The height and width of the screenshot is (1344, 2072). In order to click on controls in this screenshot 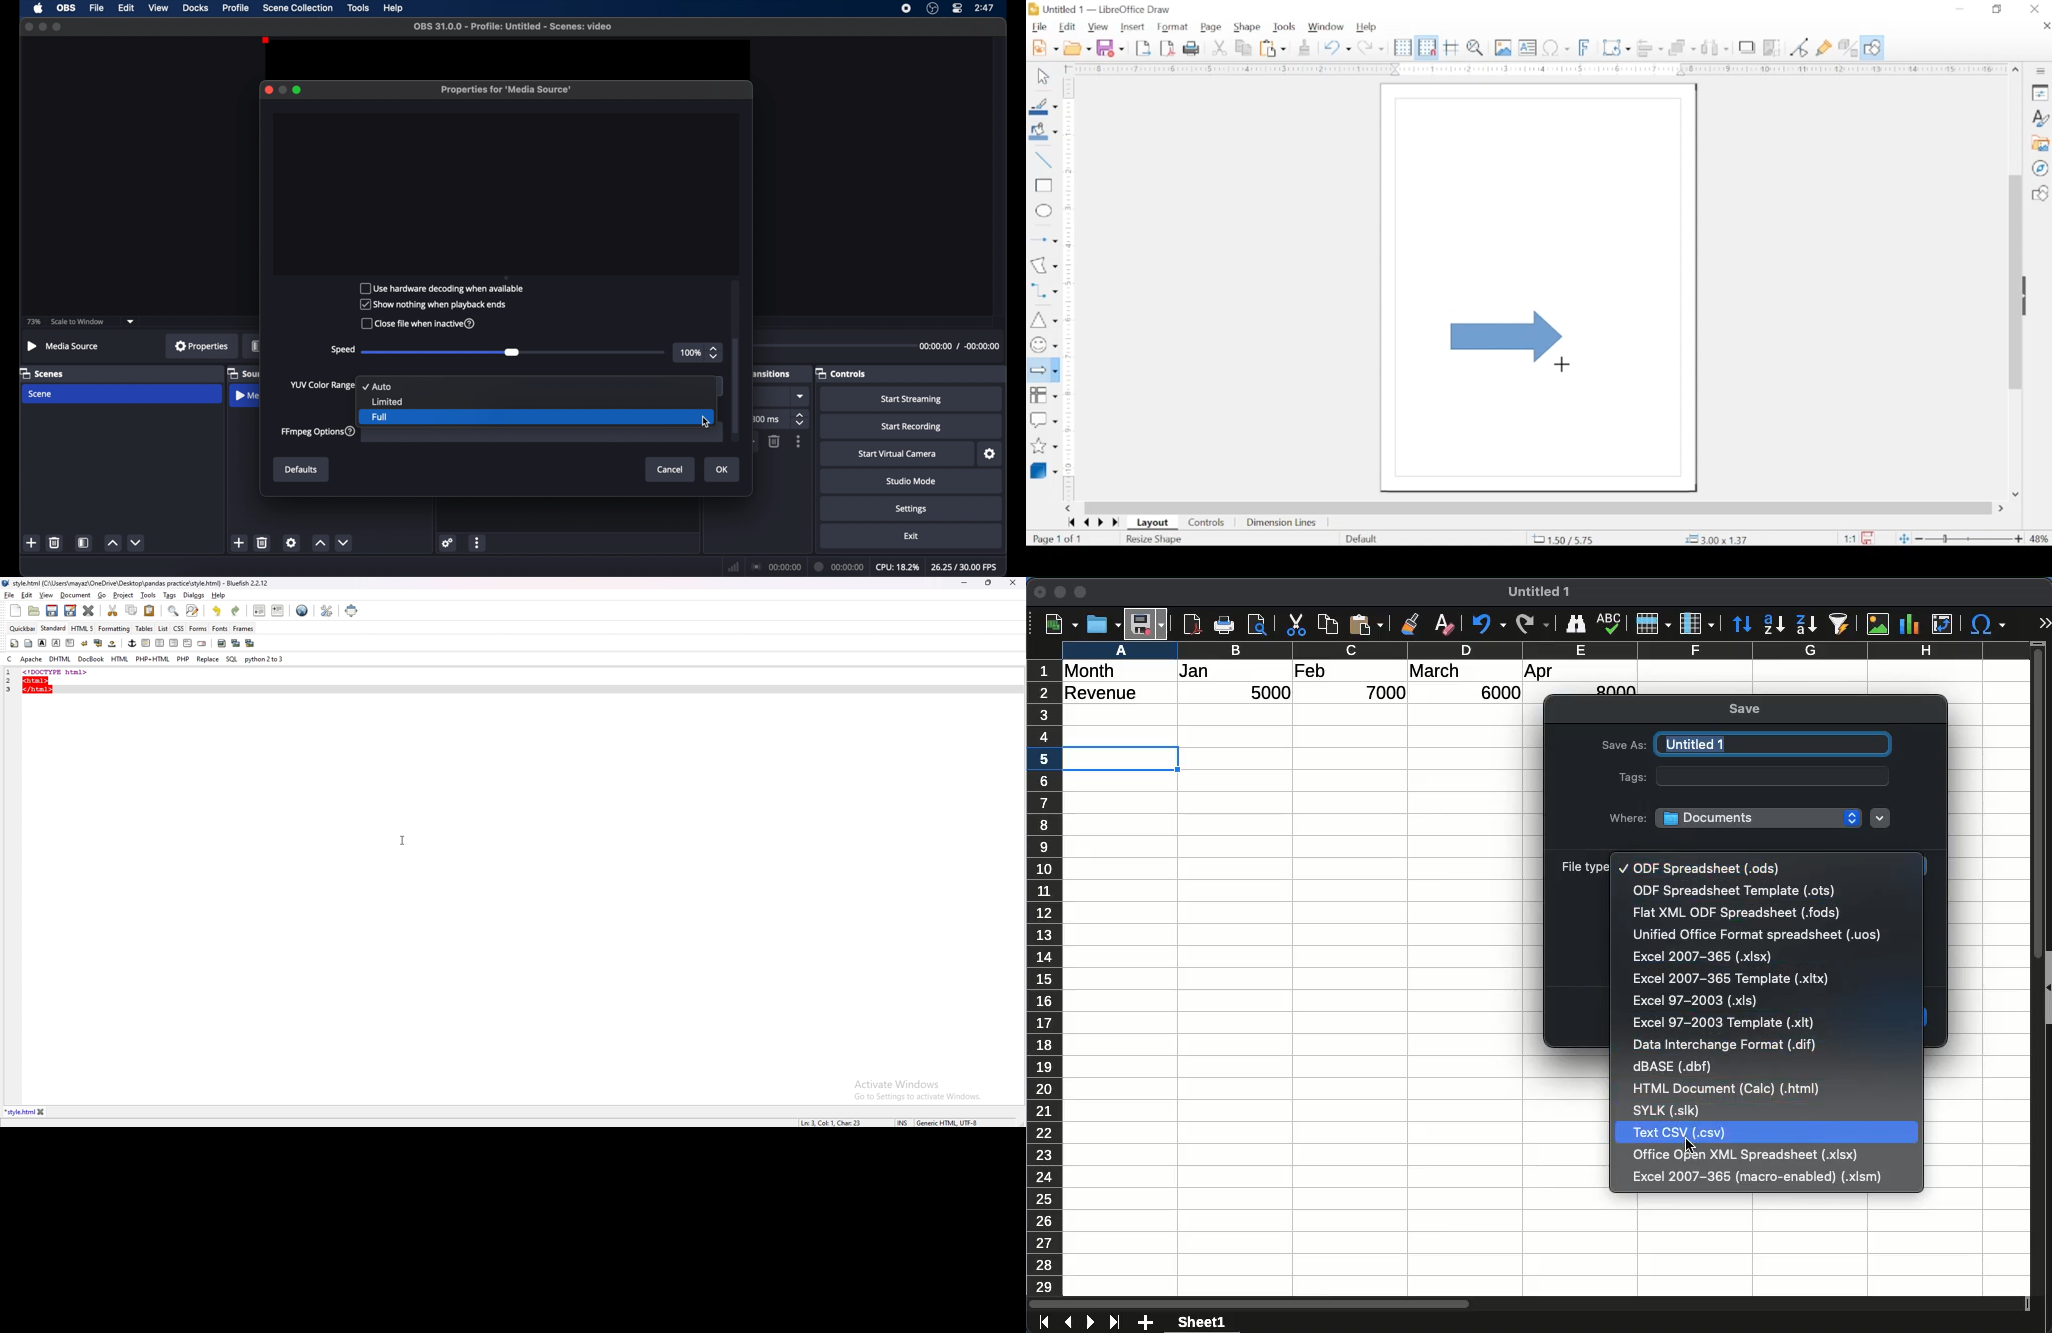, I will do `click(841, 373)`.